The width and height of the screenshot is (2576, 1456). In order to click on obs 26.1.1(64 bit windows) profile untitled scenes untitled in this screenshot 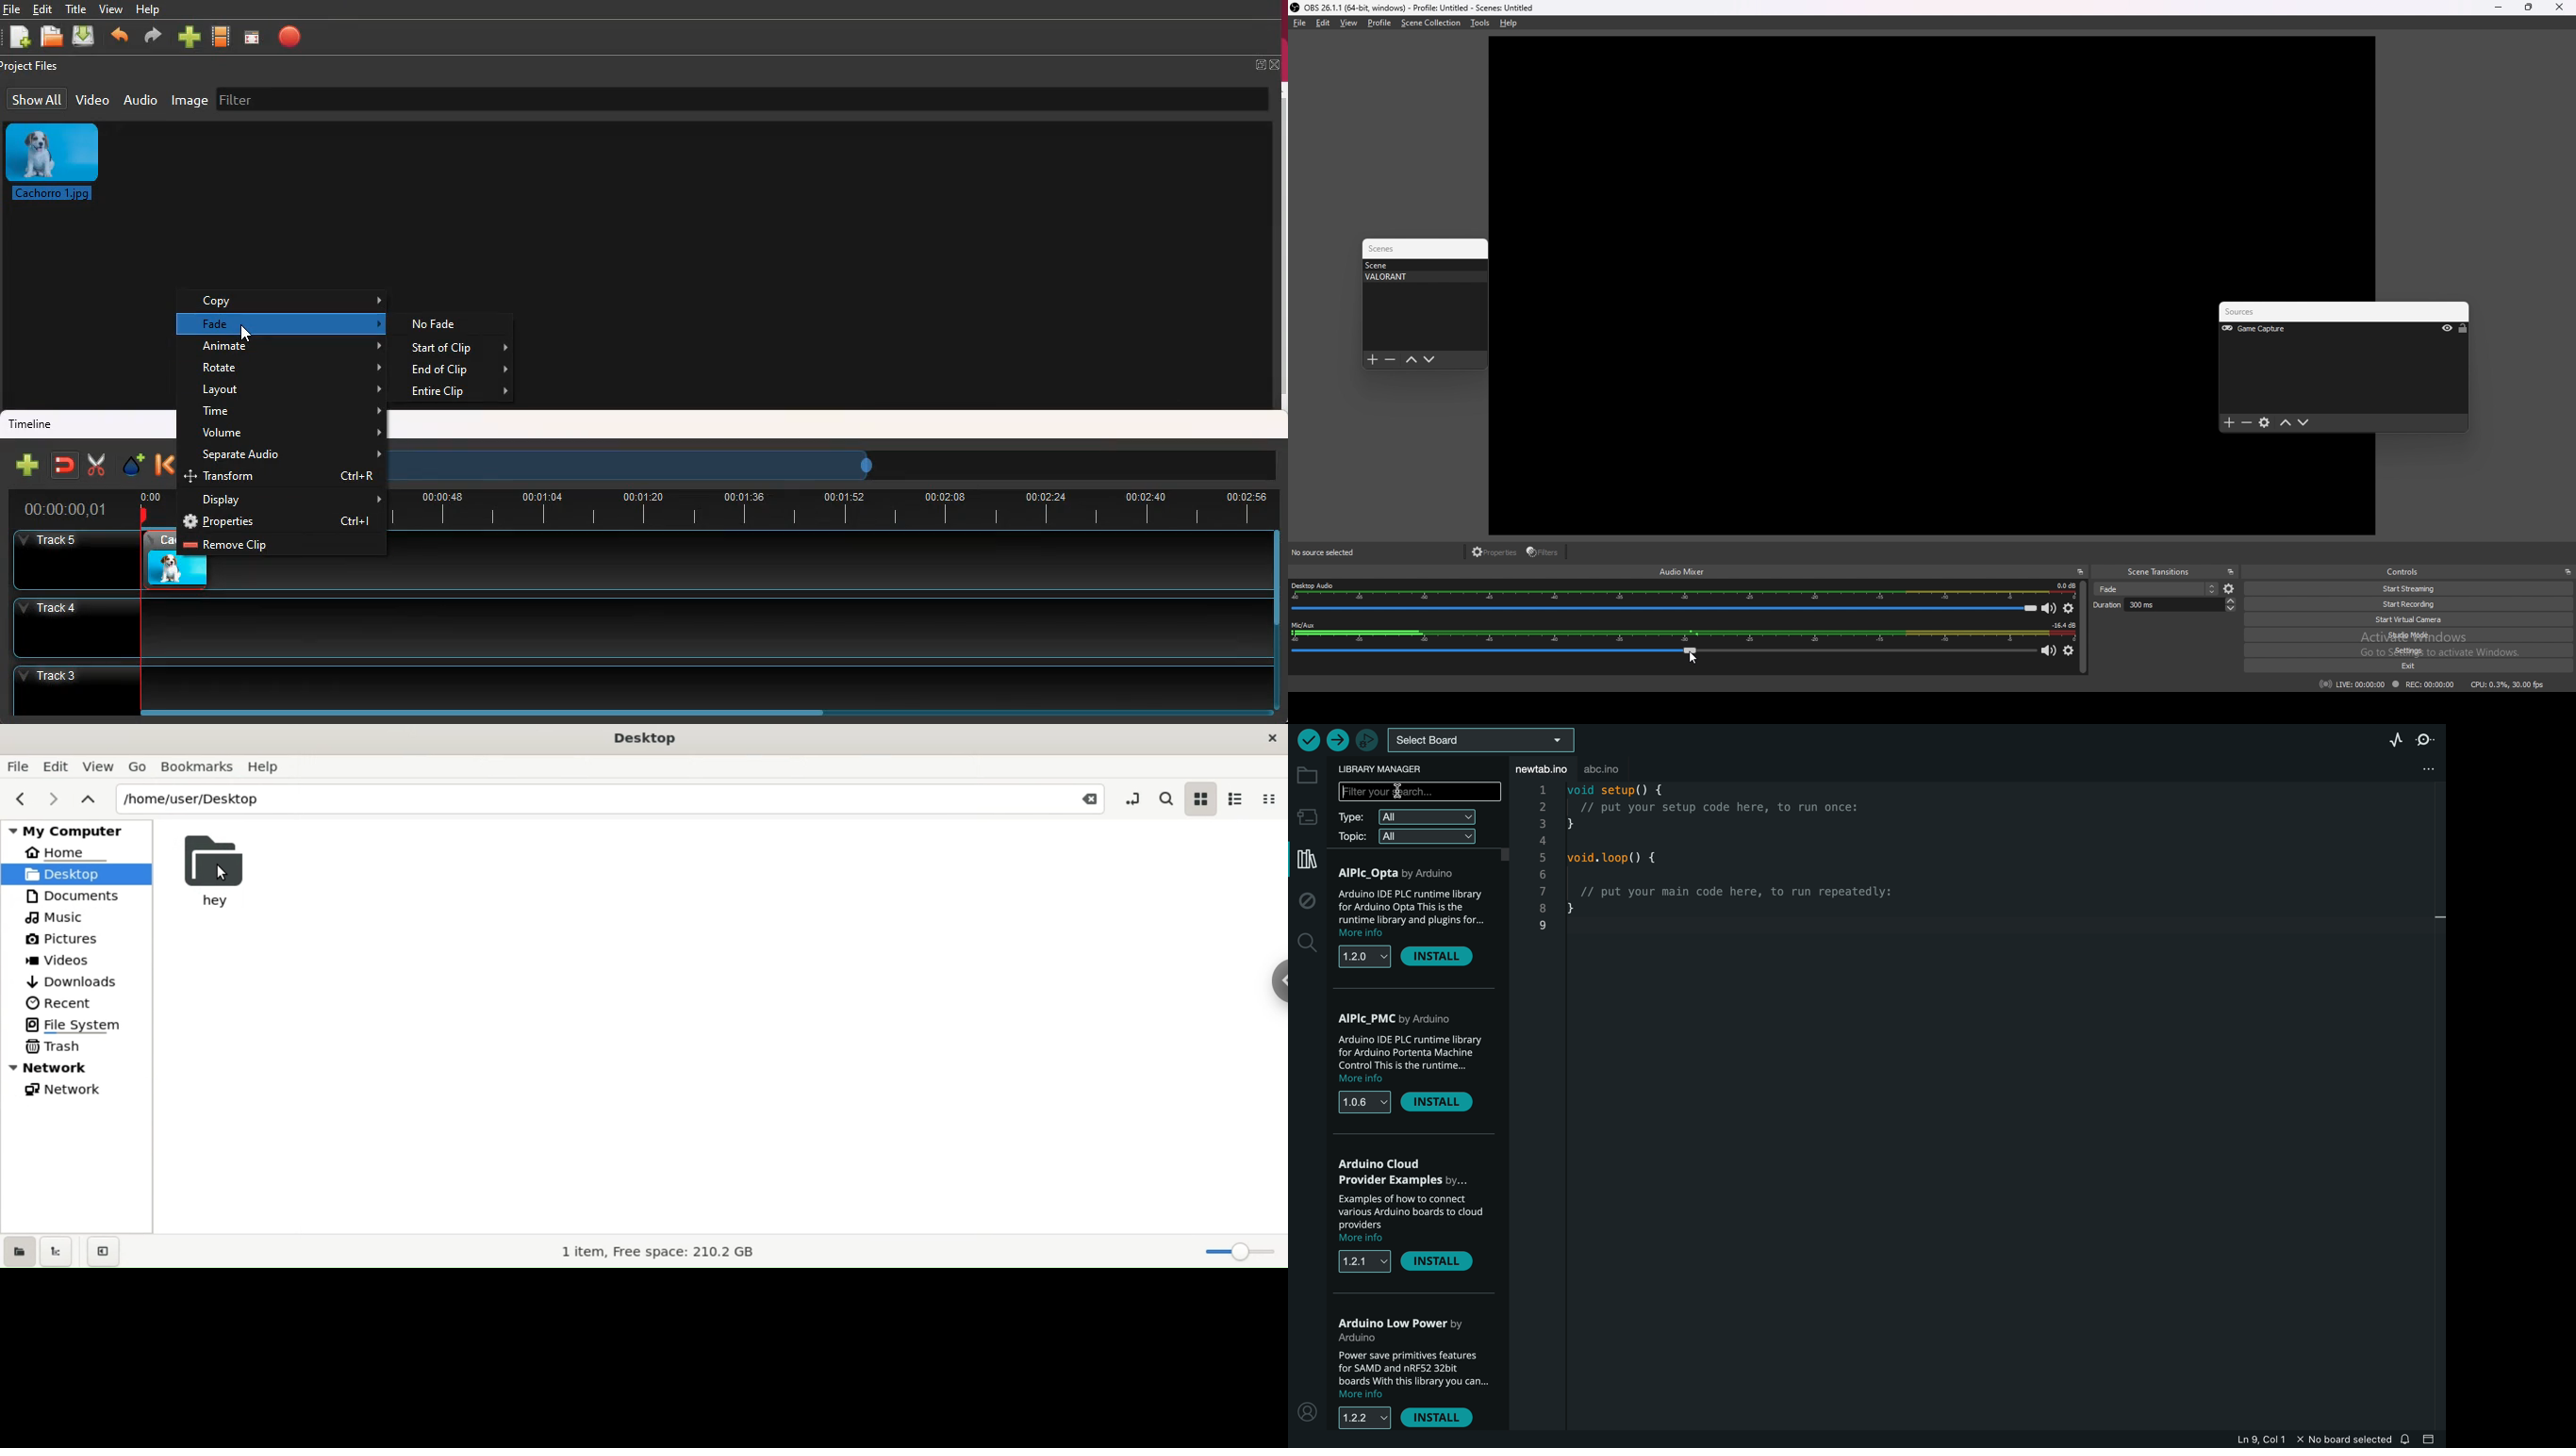, I will do `click(1412, 7)`.